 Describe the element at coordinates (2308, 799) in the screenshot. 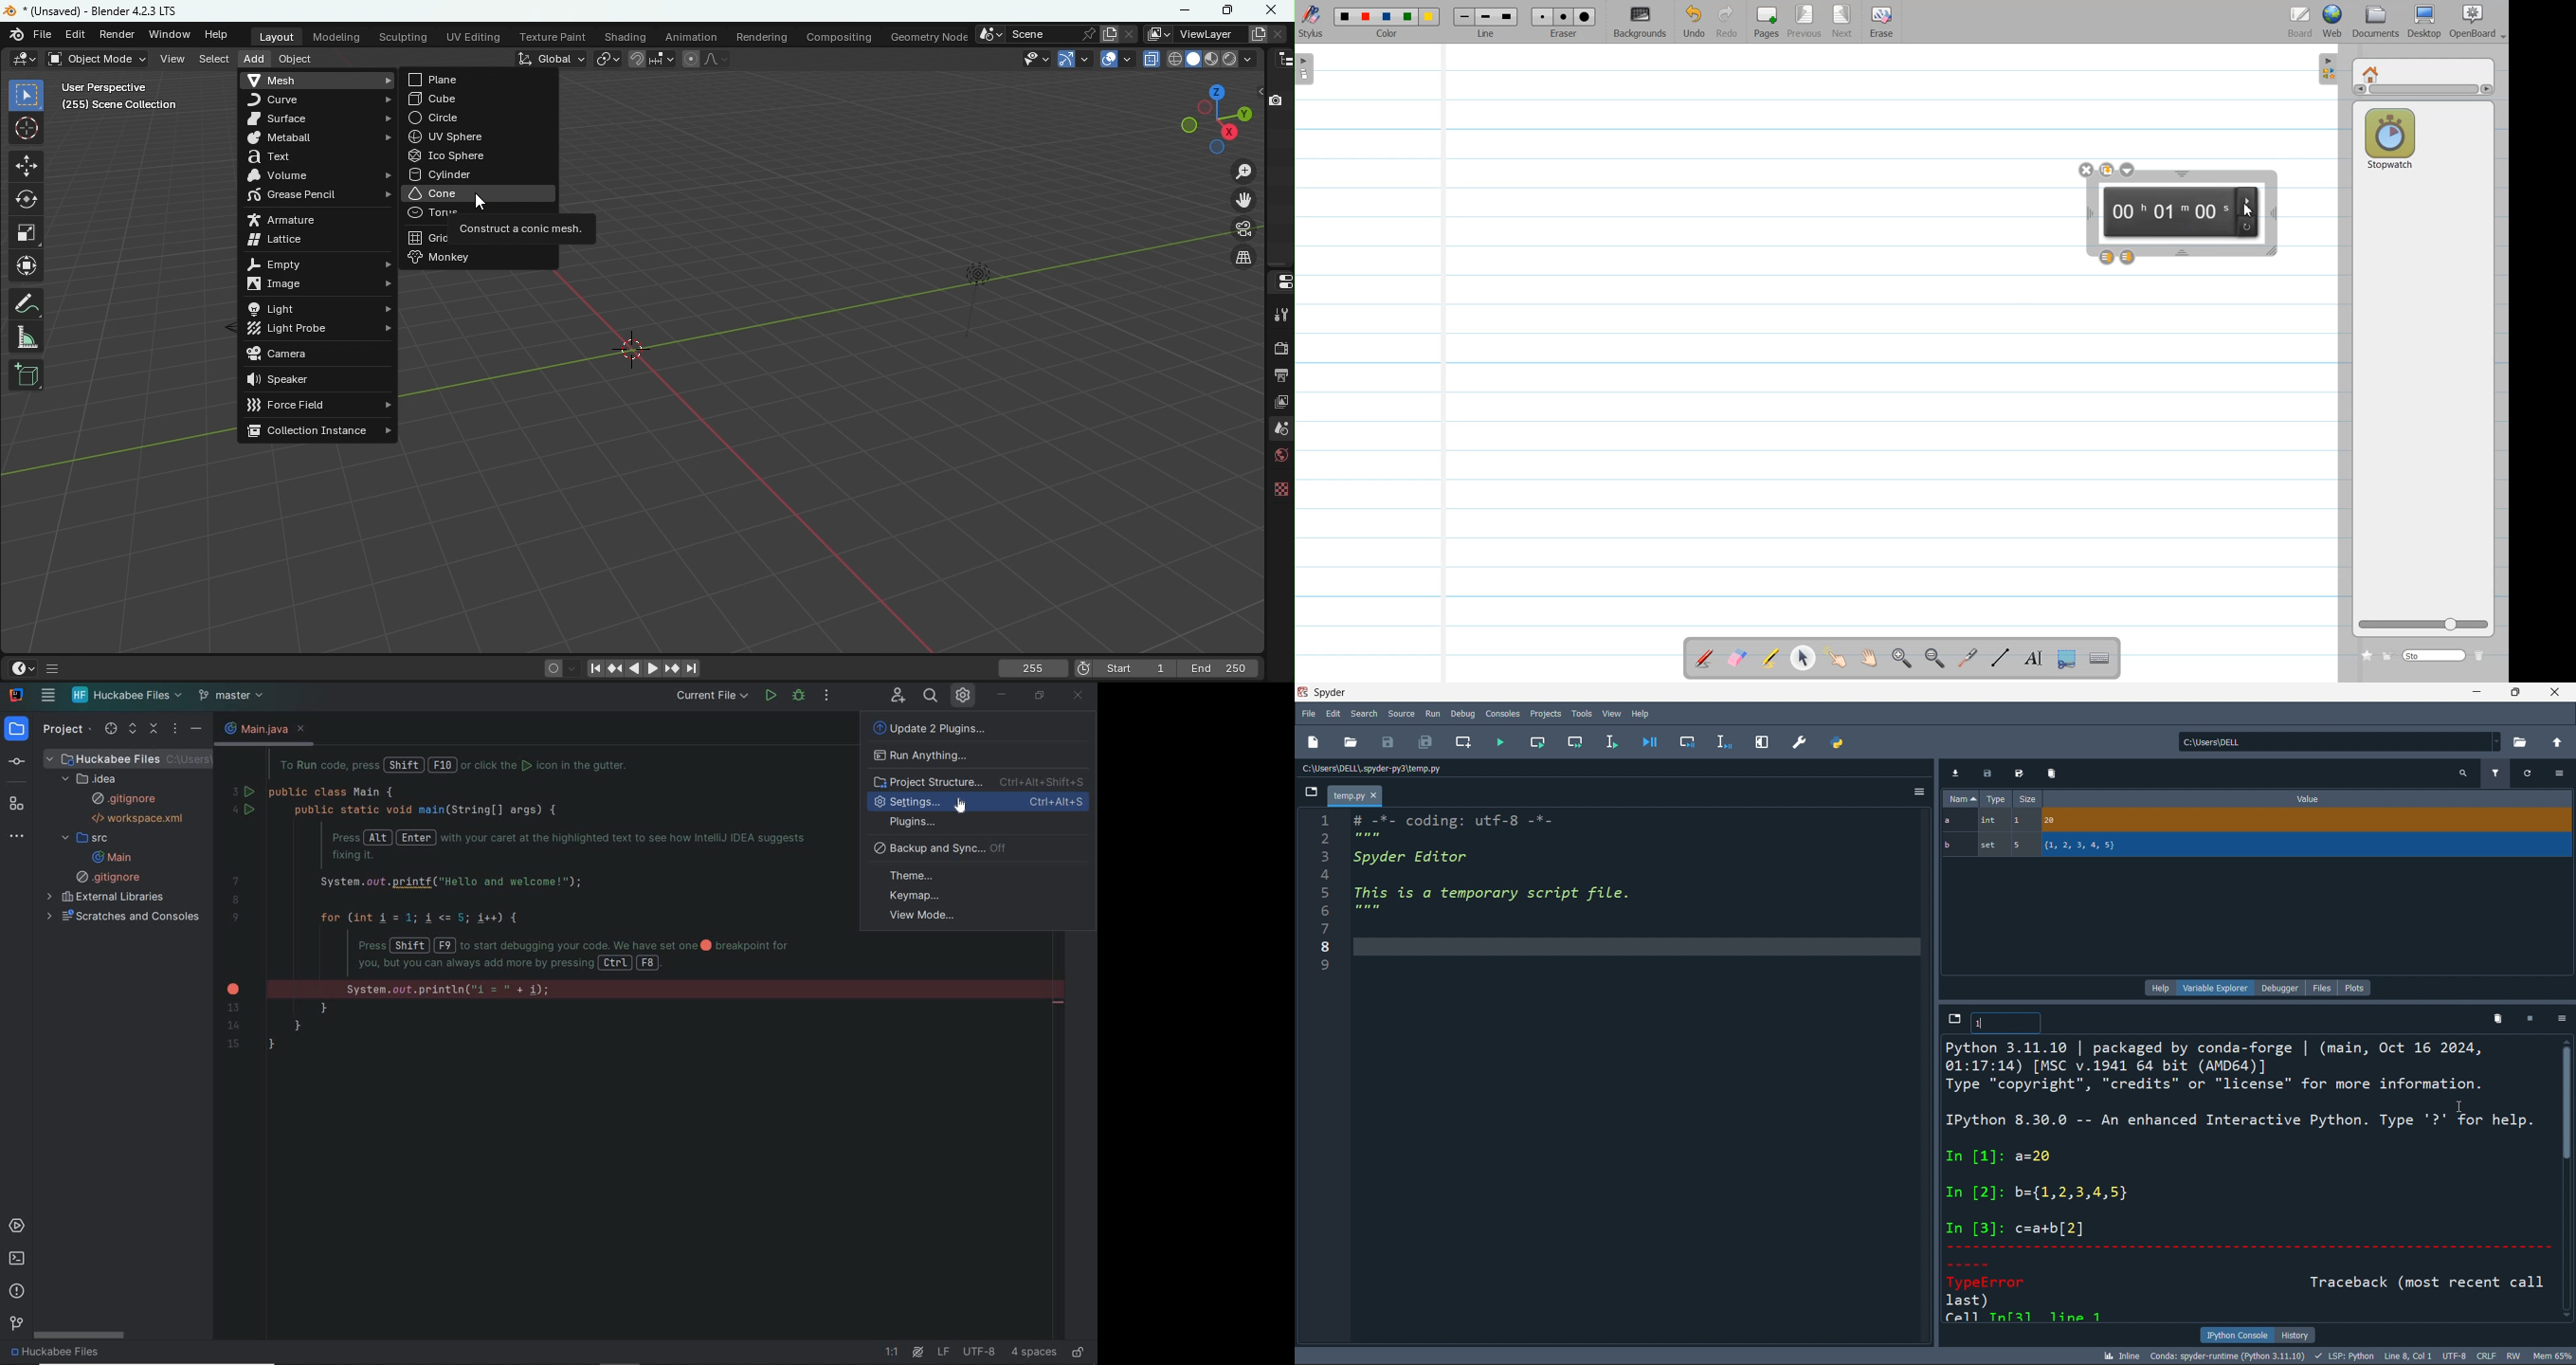

I see `value` at that location.